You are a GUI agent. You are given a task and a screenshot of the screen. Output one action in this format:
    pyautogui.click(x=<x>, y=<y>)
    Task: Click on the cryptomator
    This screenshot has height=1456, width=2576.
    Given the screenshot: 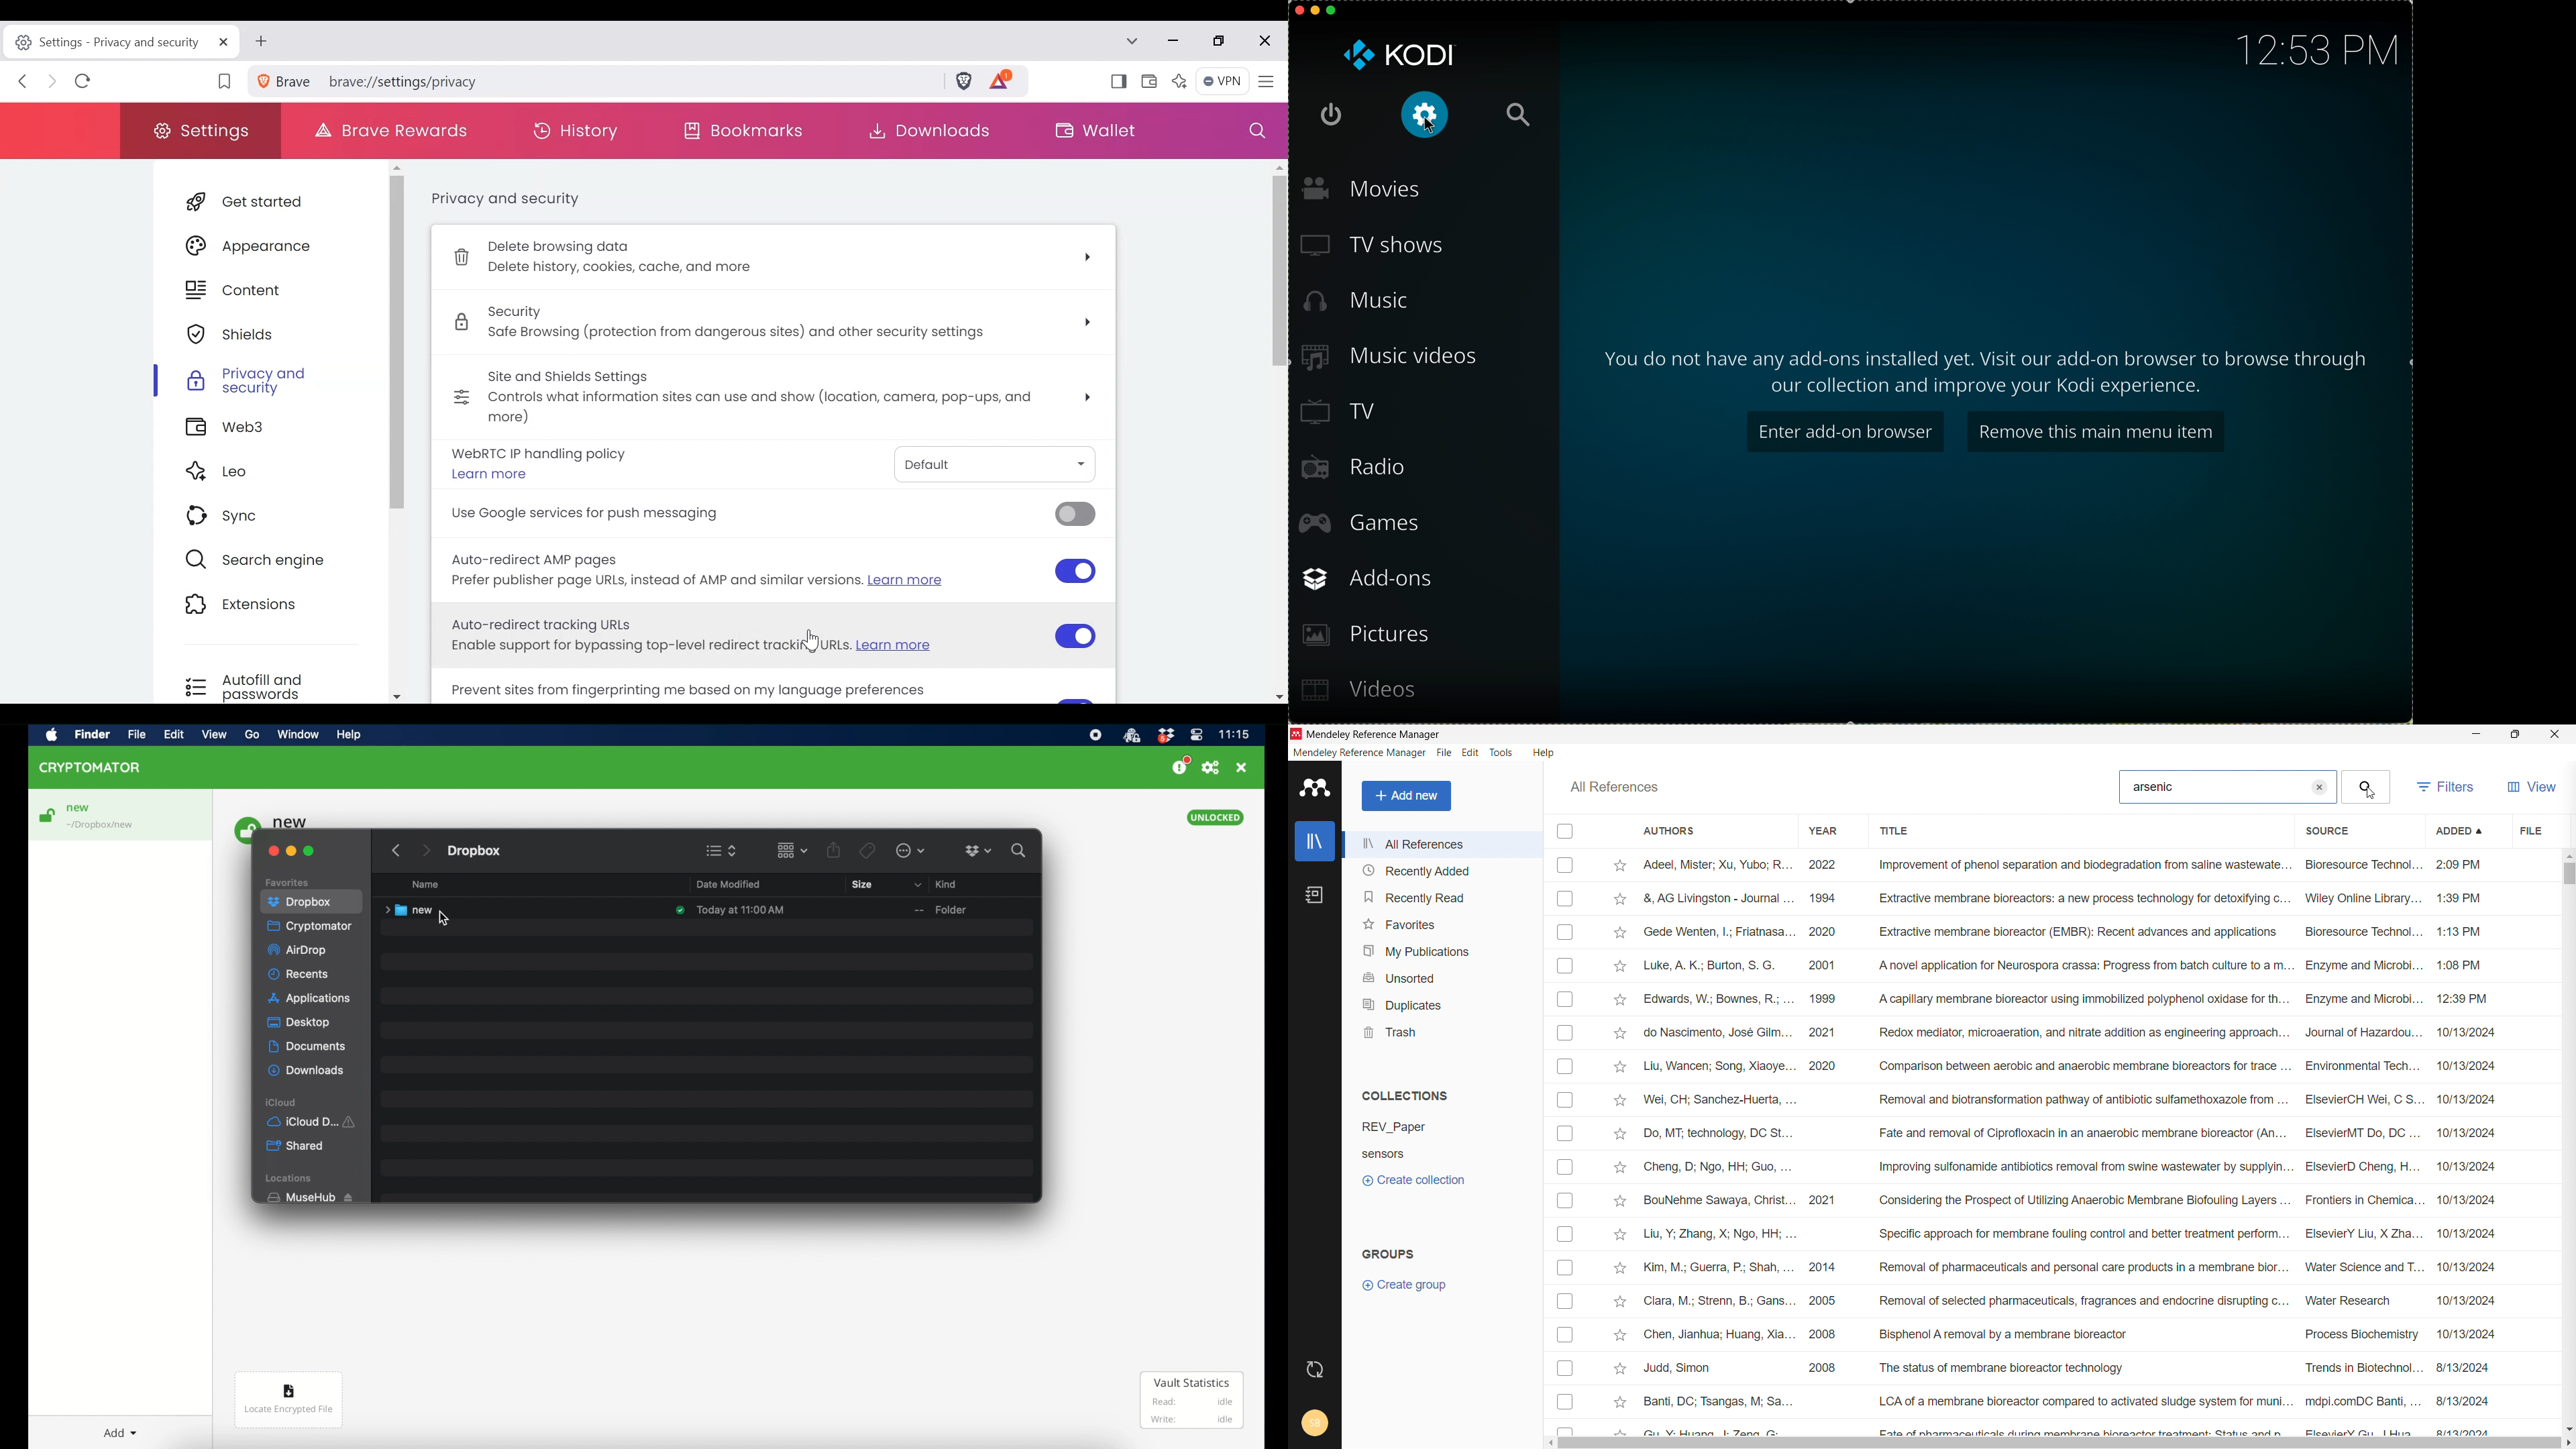 What is the action you would take?
    pyautogui.click(x=311, y=926)
    